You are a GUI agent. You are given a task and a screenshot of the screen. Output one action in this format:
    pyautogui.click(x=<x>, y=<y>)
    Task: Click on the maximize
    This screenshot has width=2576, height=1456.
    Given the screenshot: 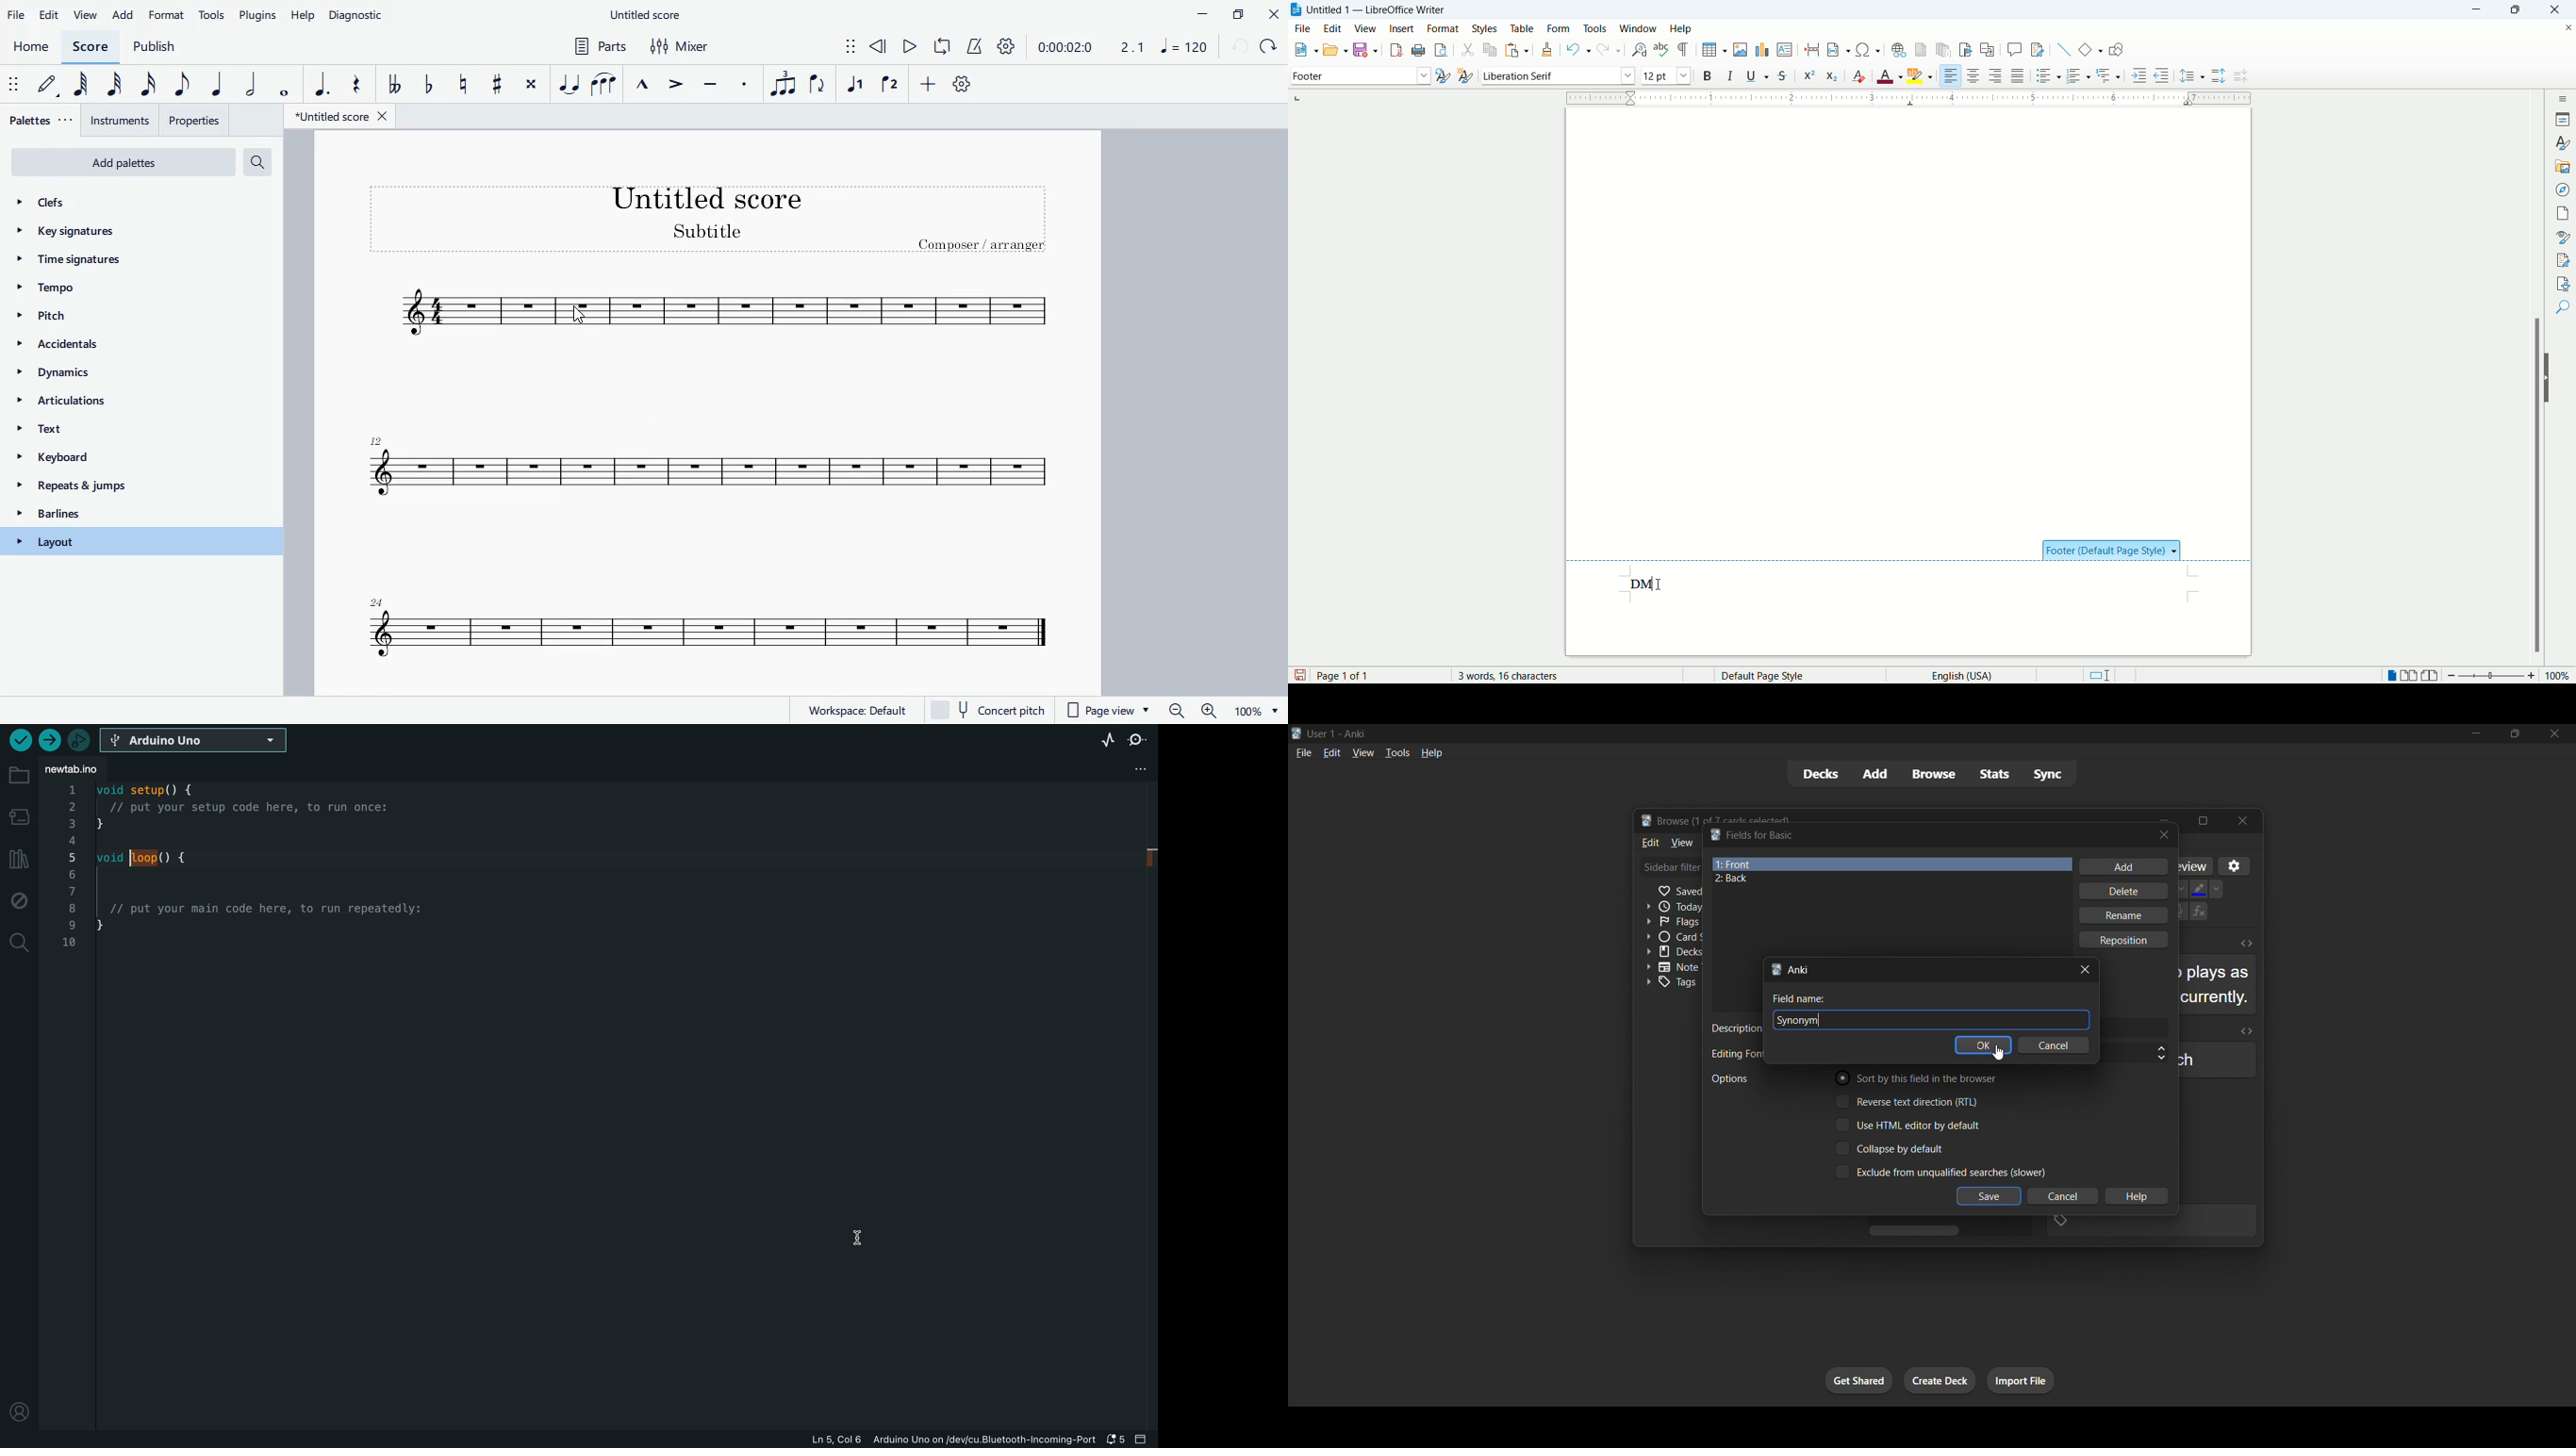 What is the action you would take?
    pyautogui.click(x=1237, y=13)
    